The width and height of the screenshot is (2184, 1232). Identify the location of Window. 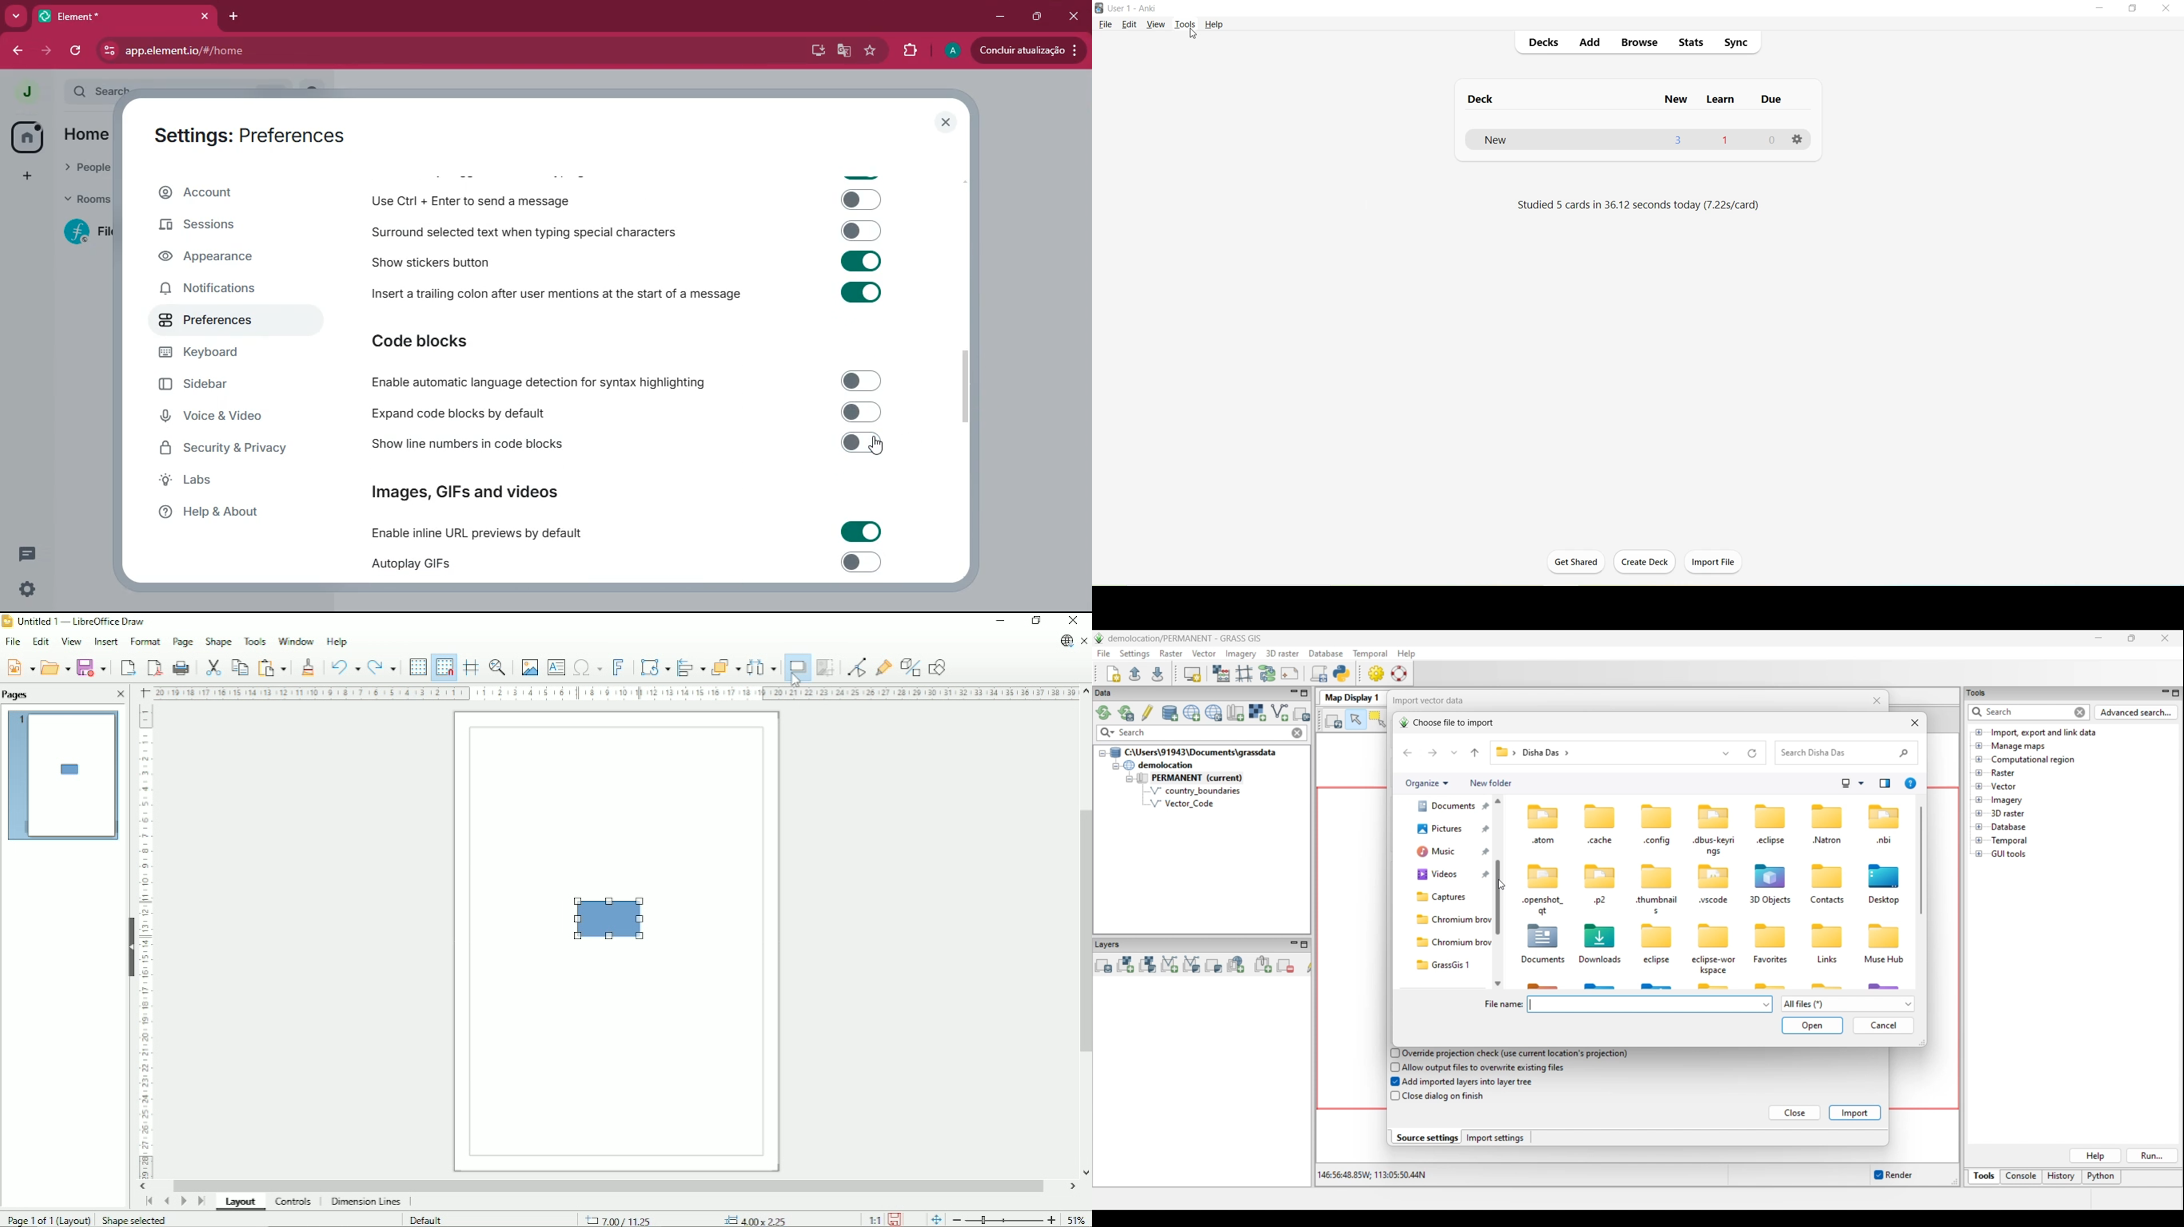
(297, 641).